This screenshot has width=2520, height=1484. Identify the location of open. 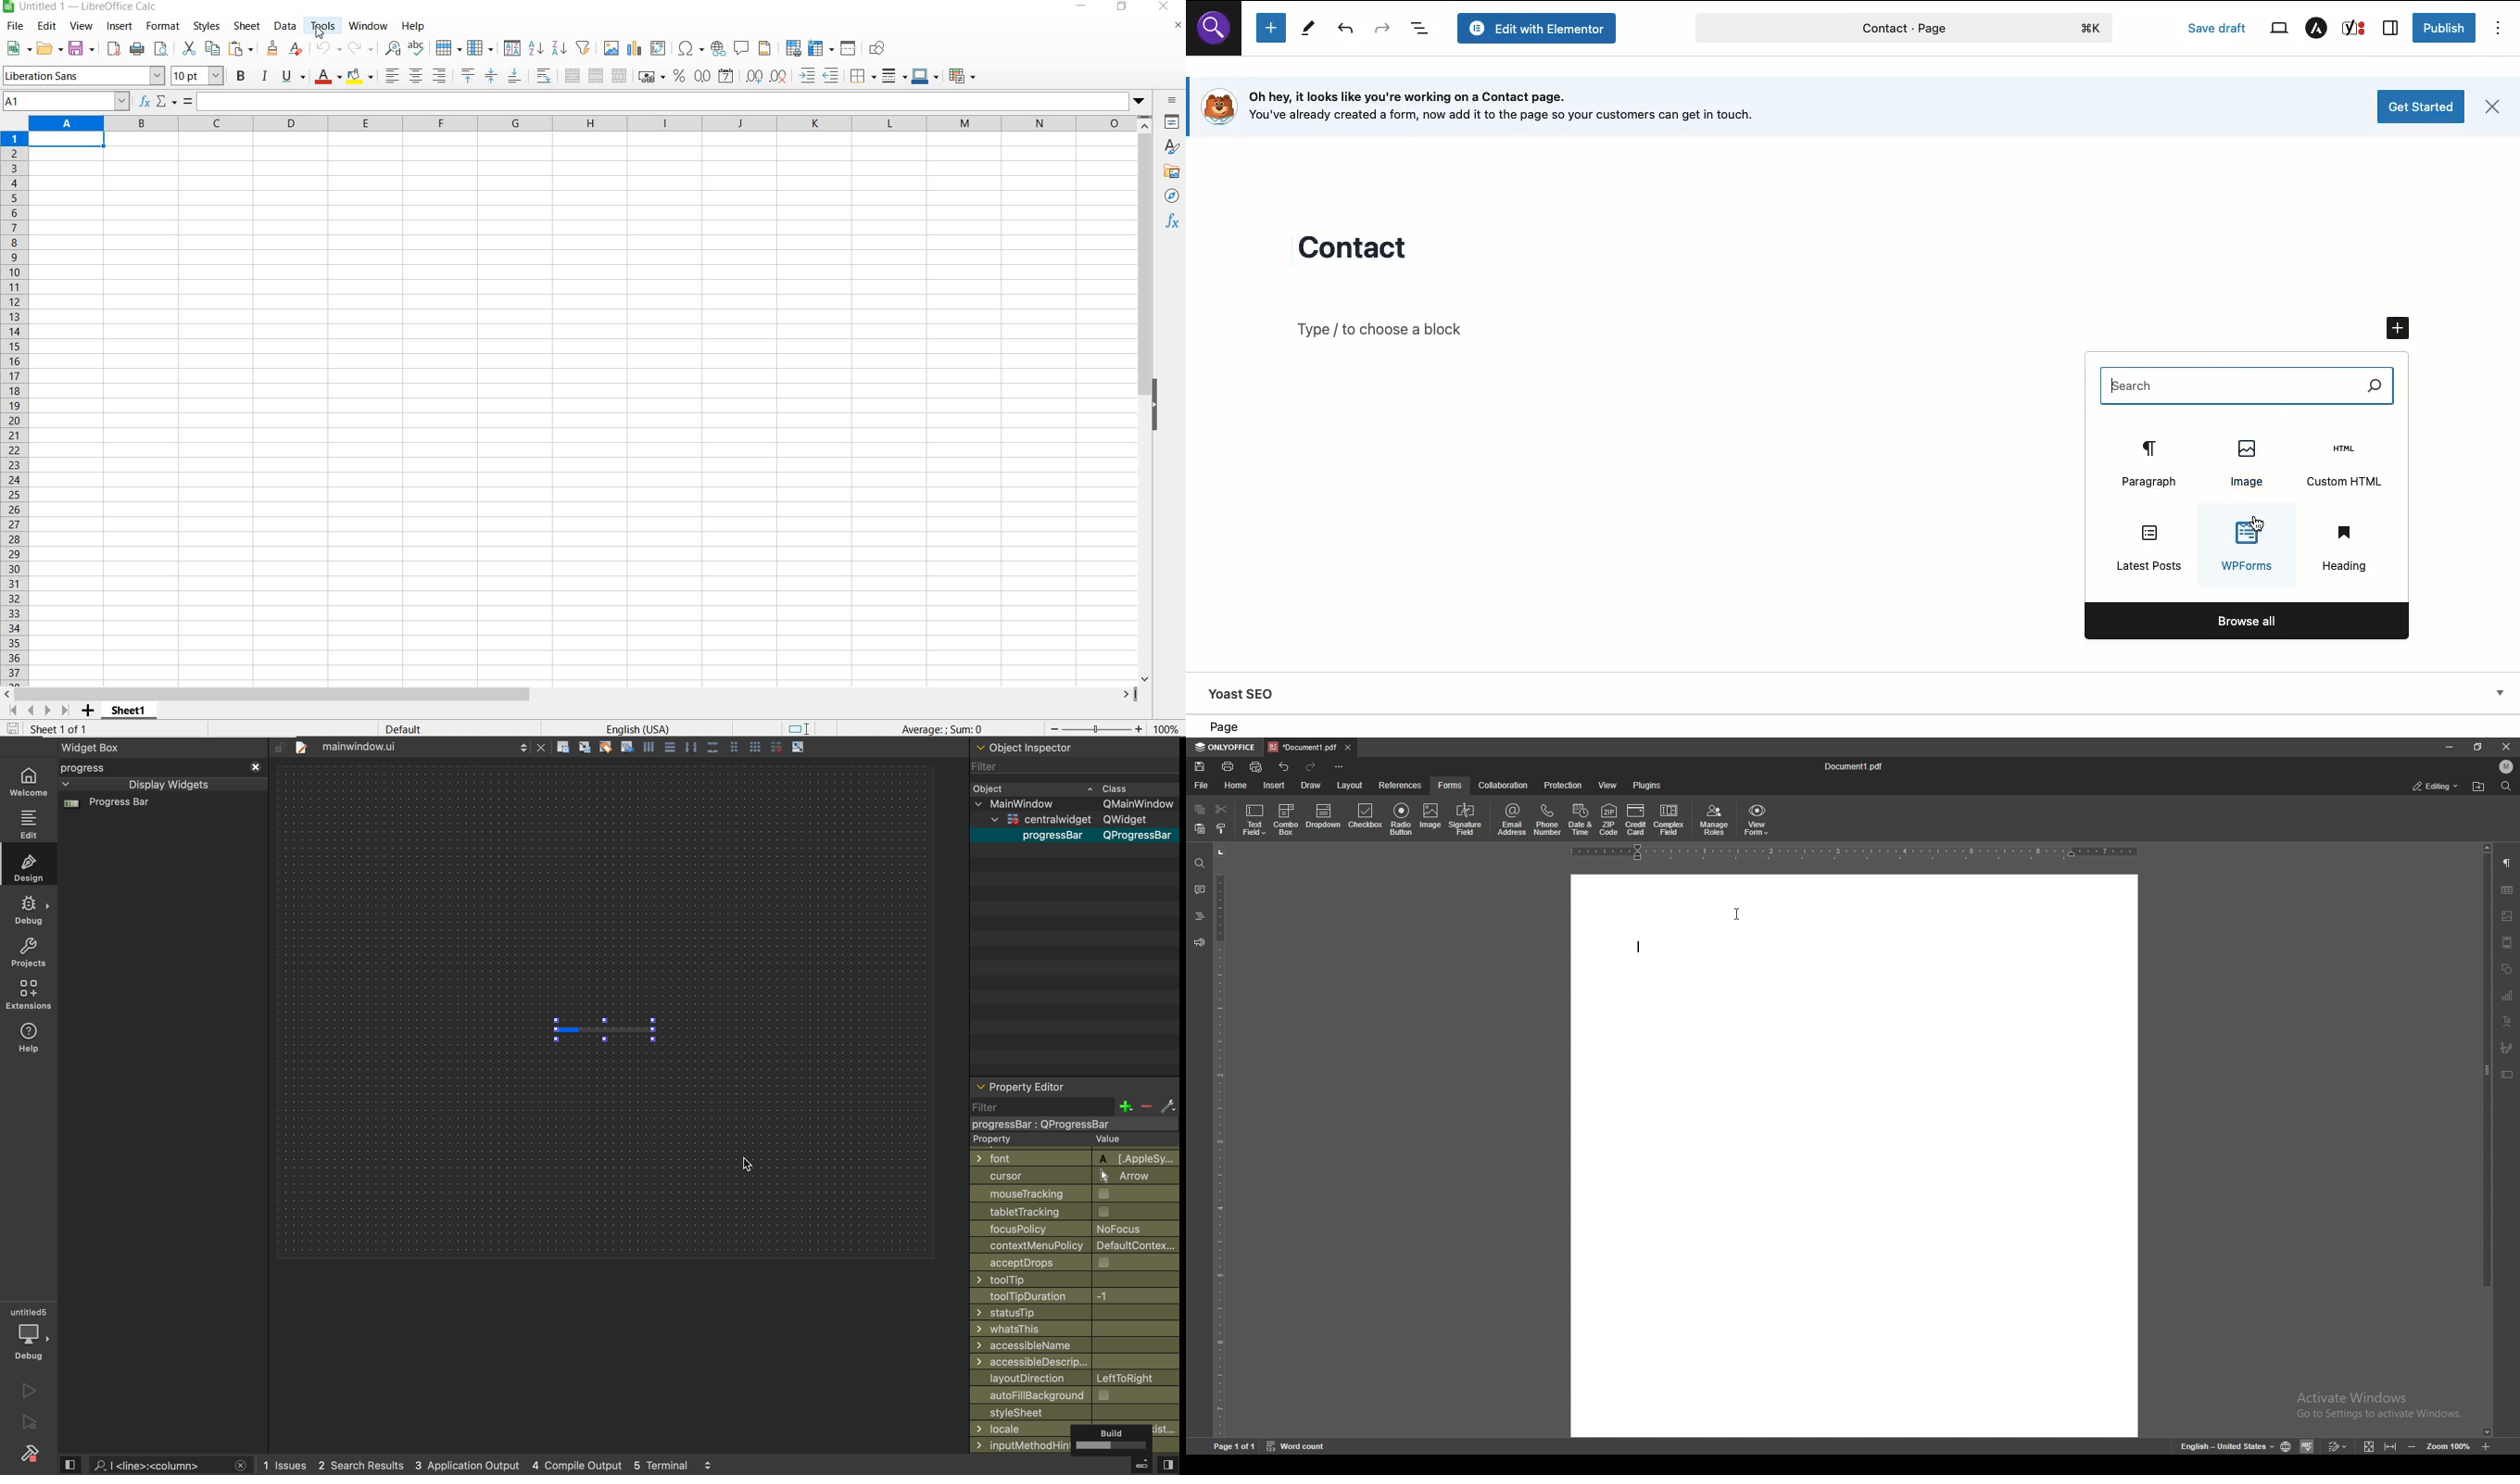
(48, 48).